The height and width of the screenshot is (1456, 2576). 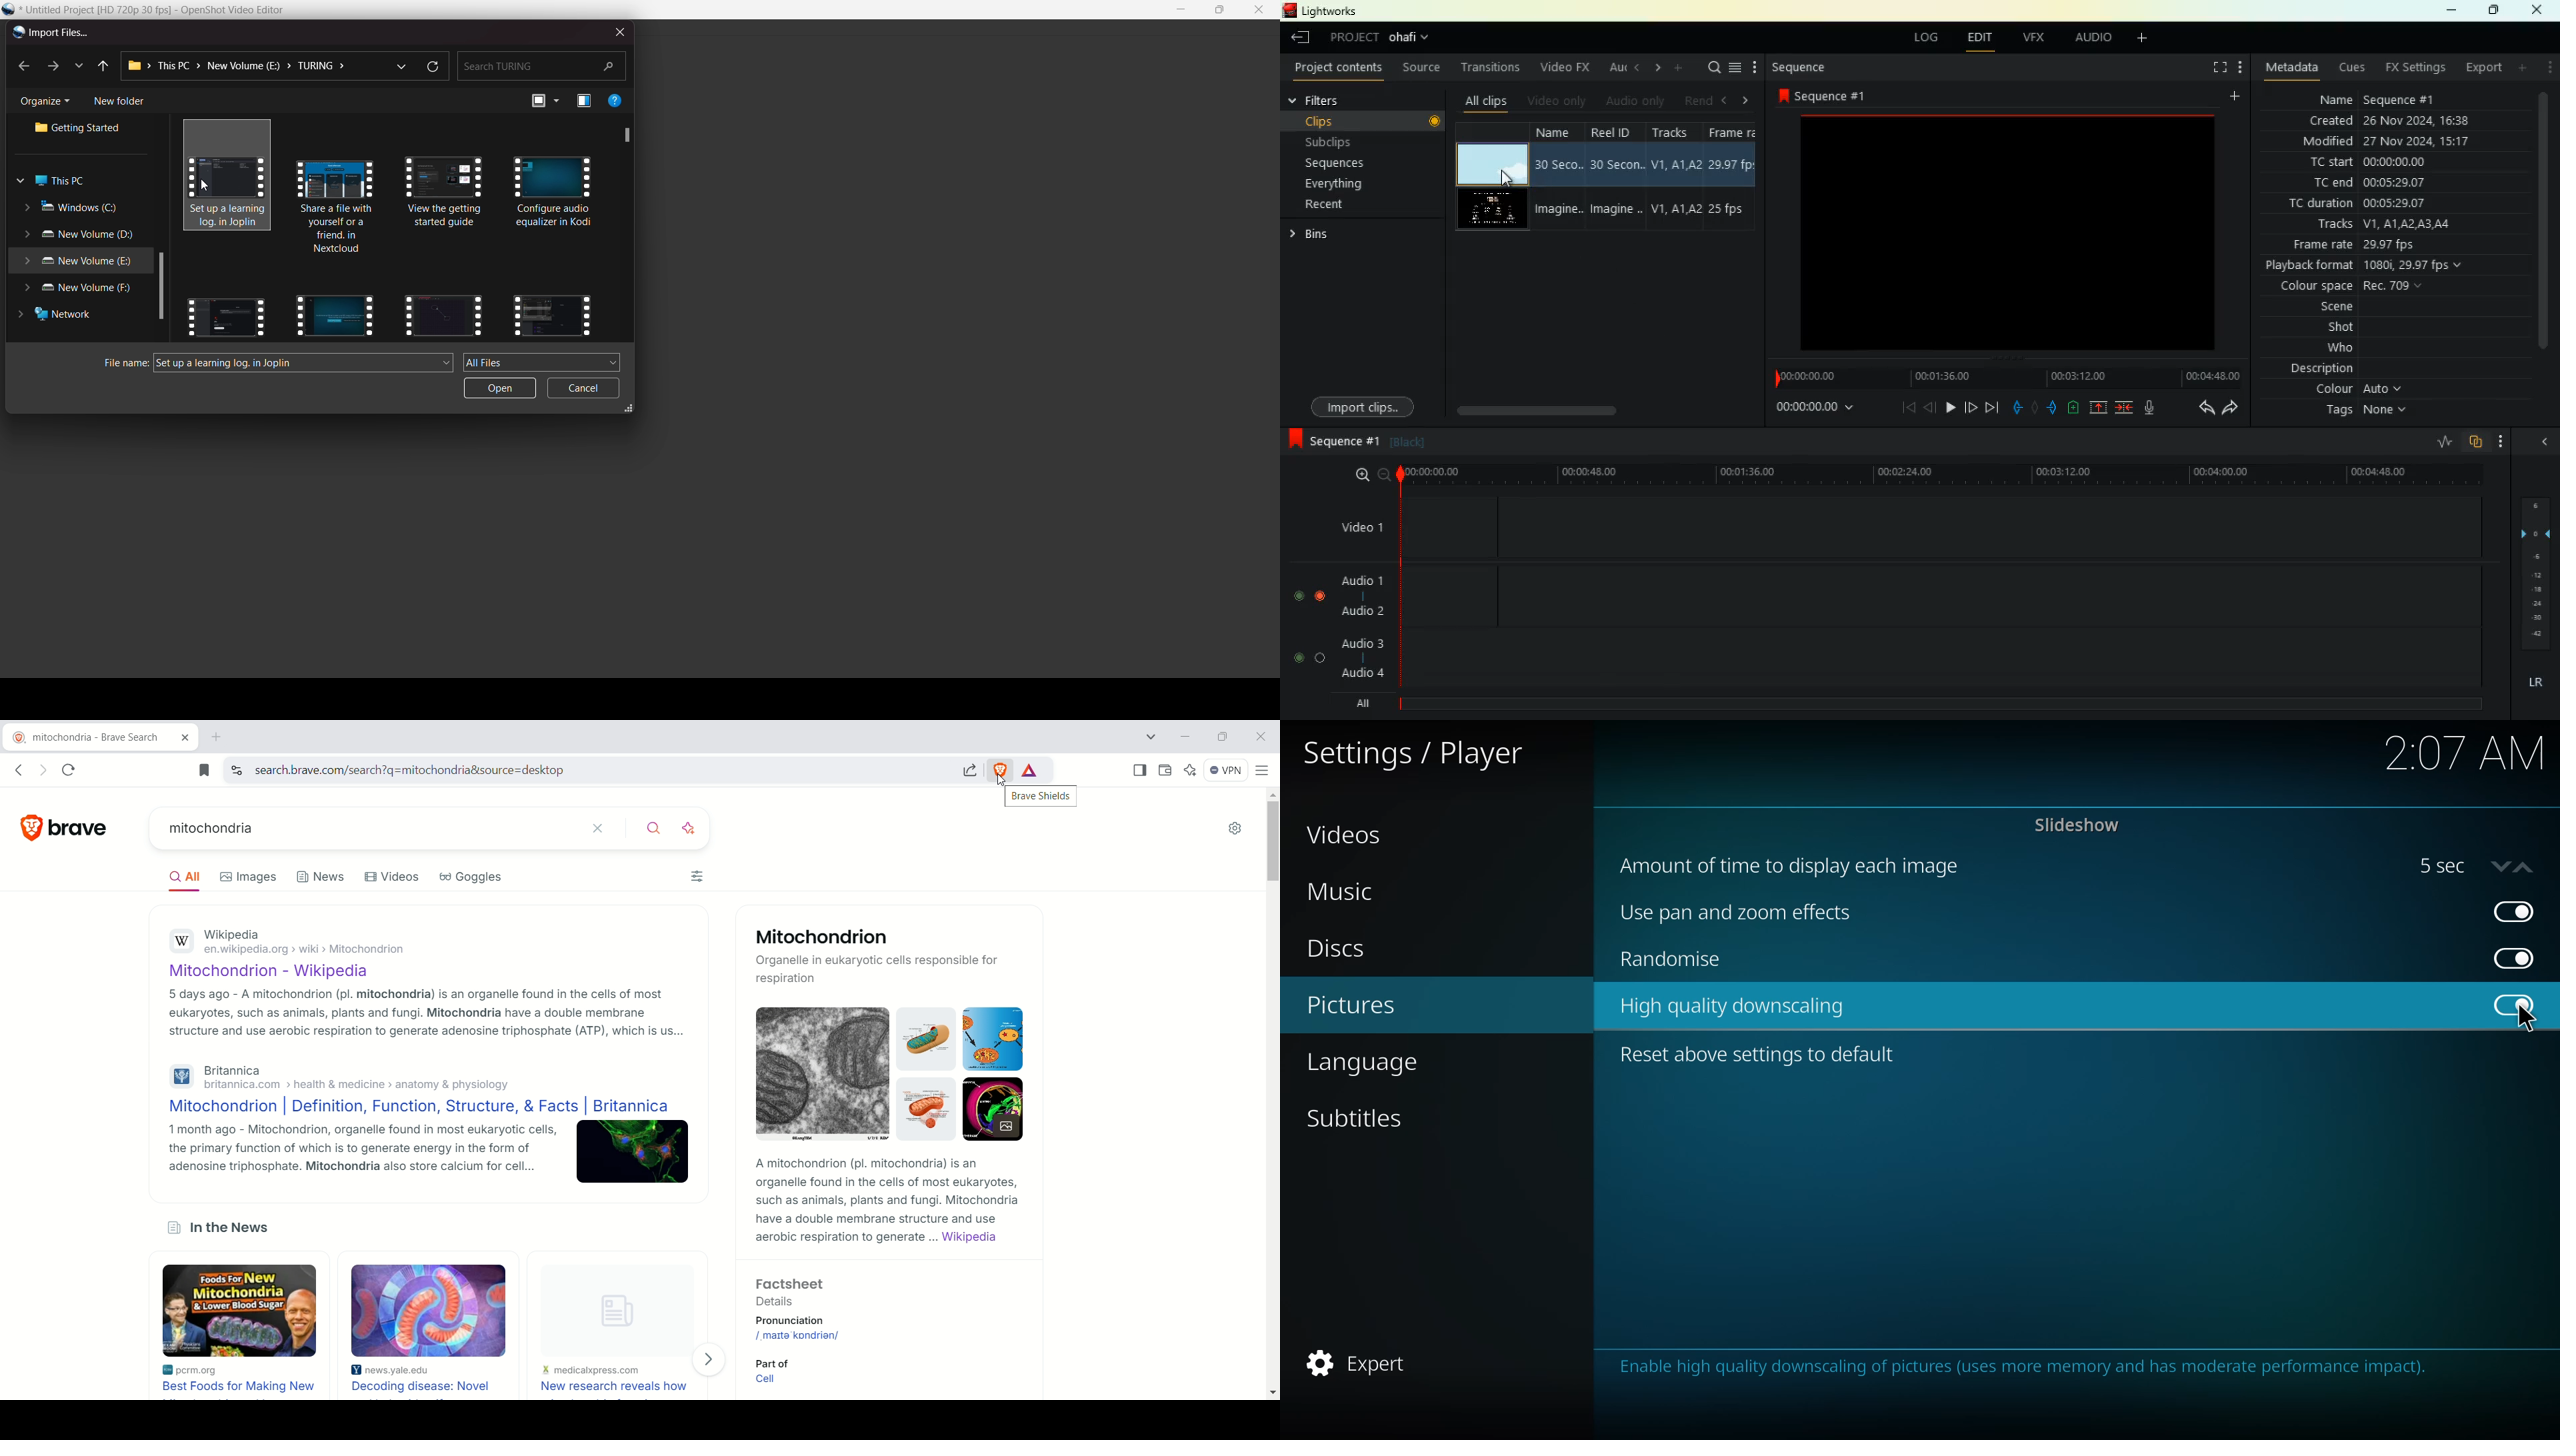 What do you see at coordinates (2475, 866) in the screenshot?
I see `5 sec` at bounding box center [2475, 866].